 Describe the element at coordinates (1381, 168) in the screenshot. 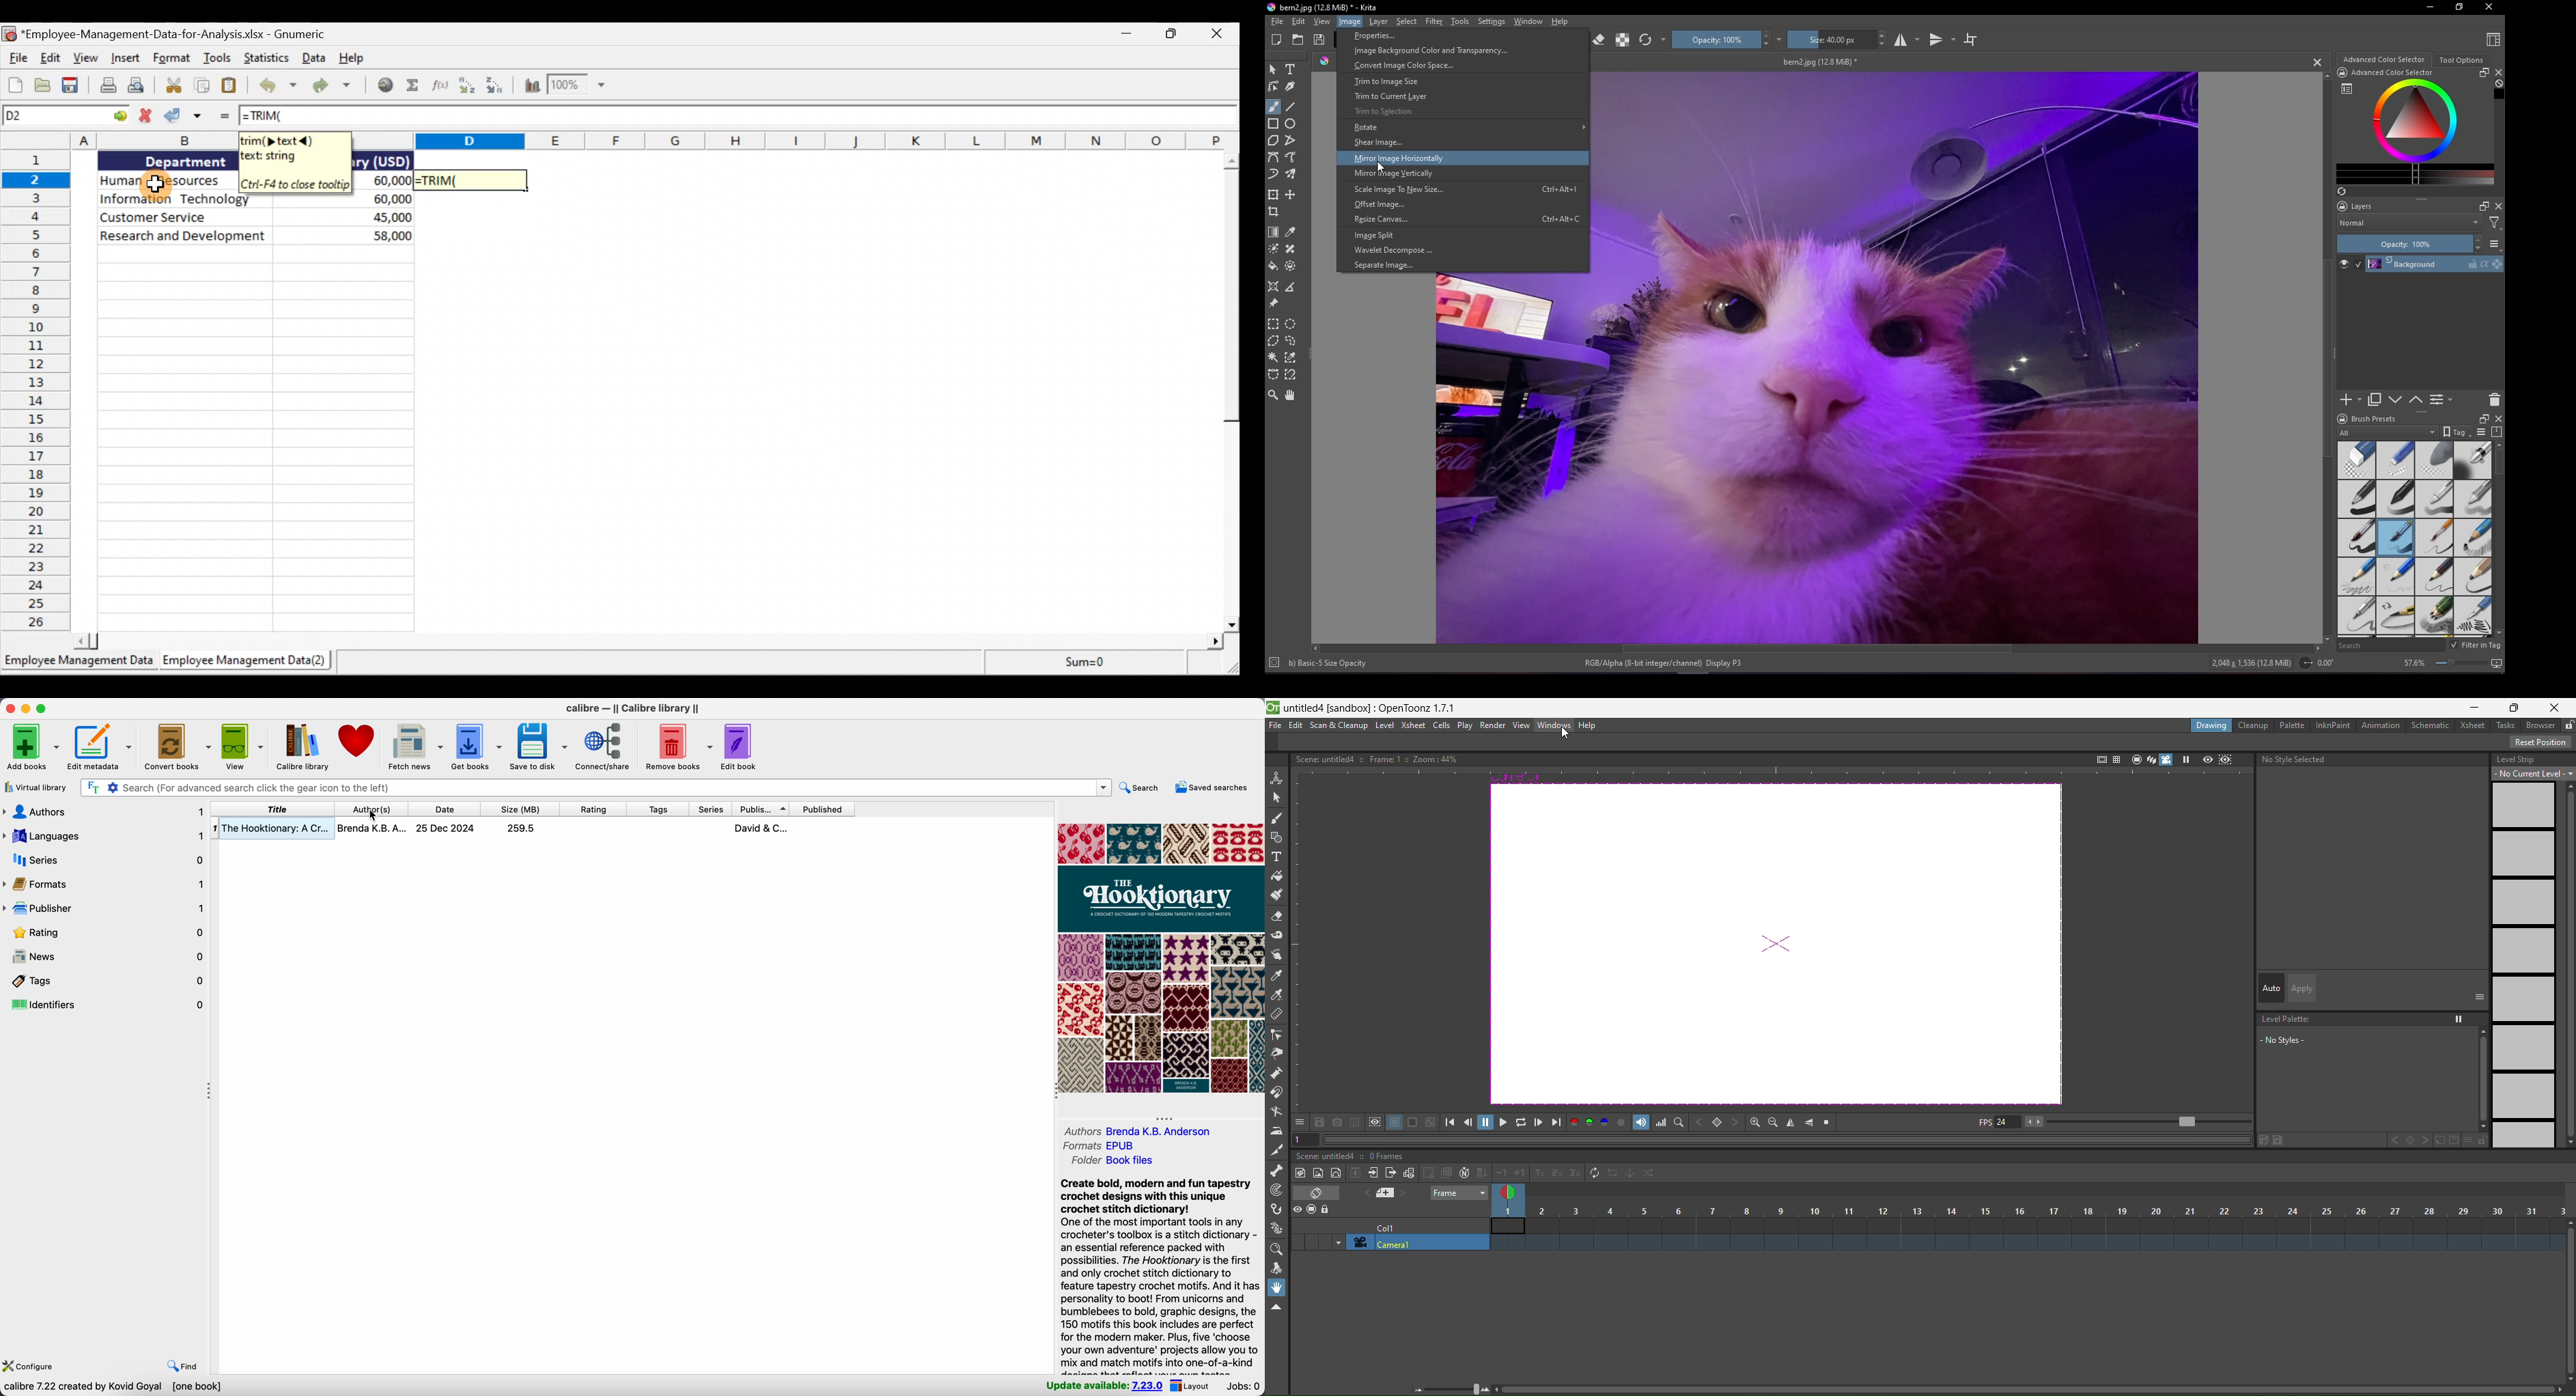

I see `cursor` at that location.